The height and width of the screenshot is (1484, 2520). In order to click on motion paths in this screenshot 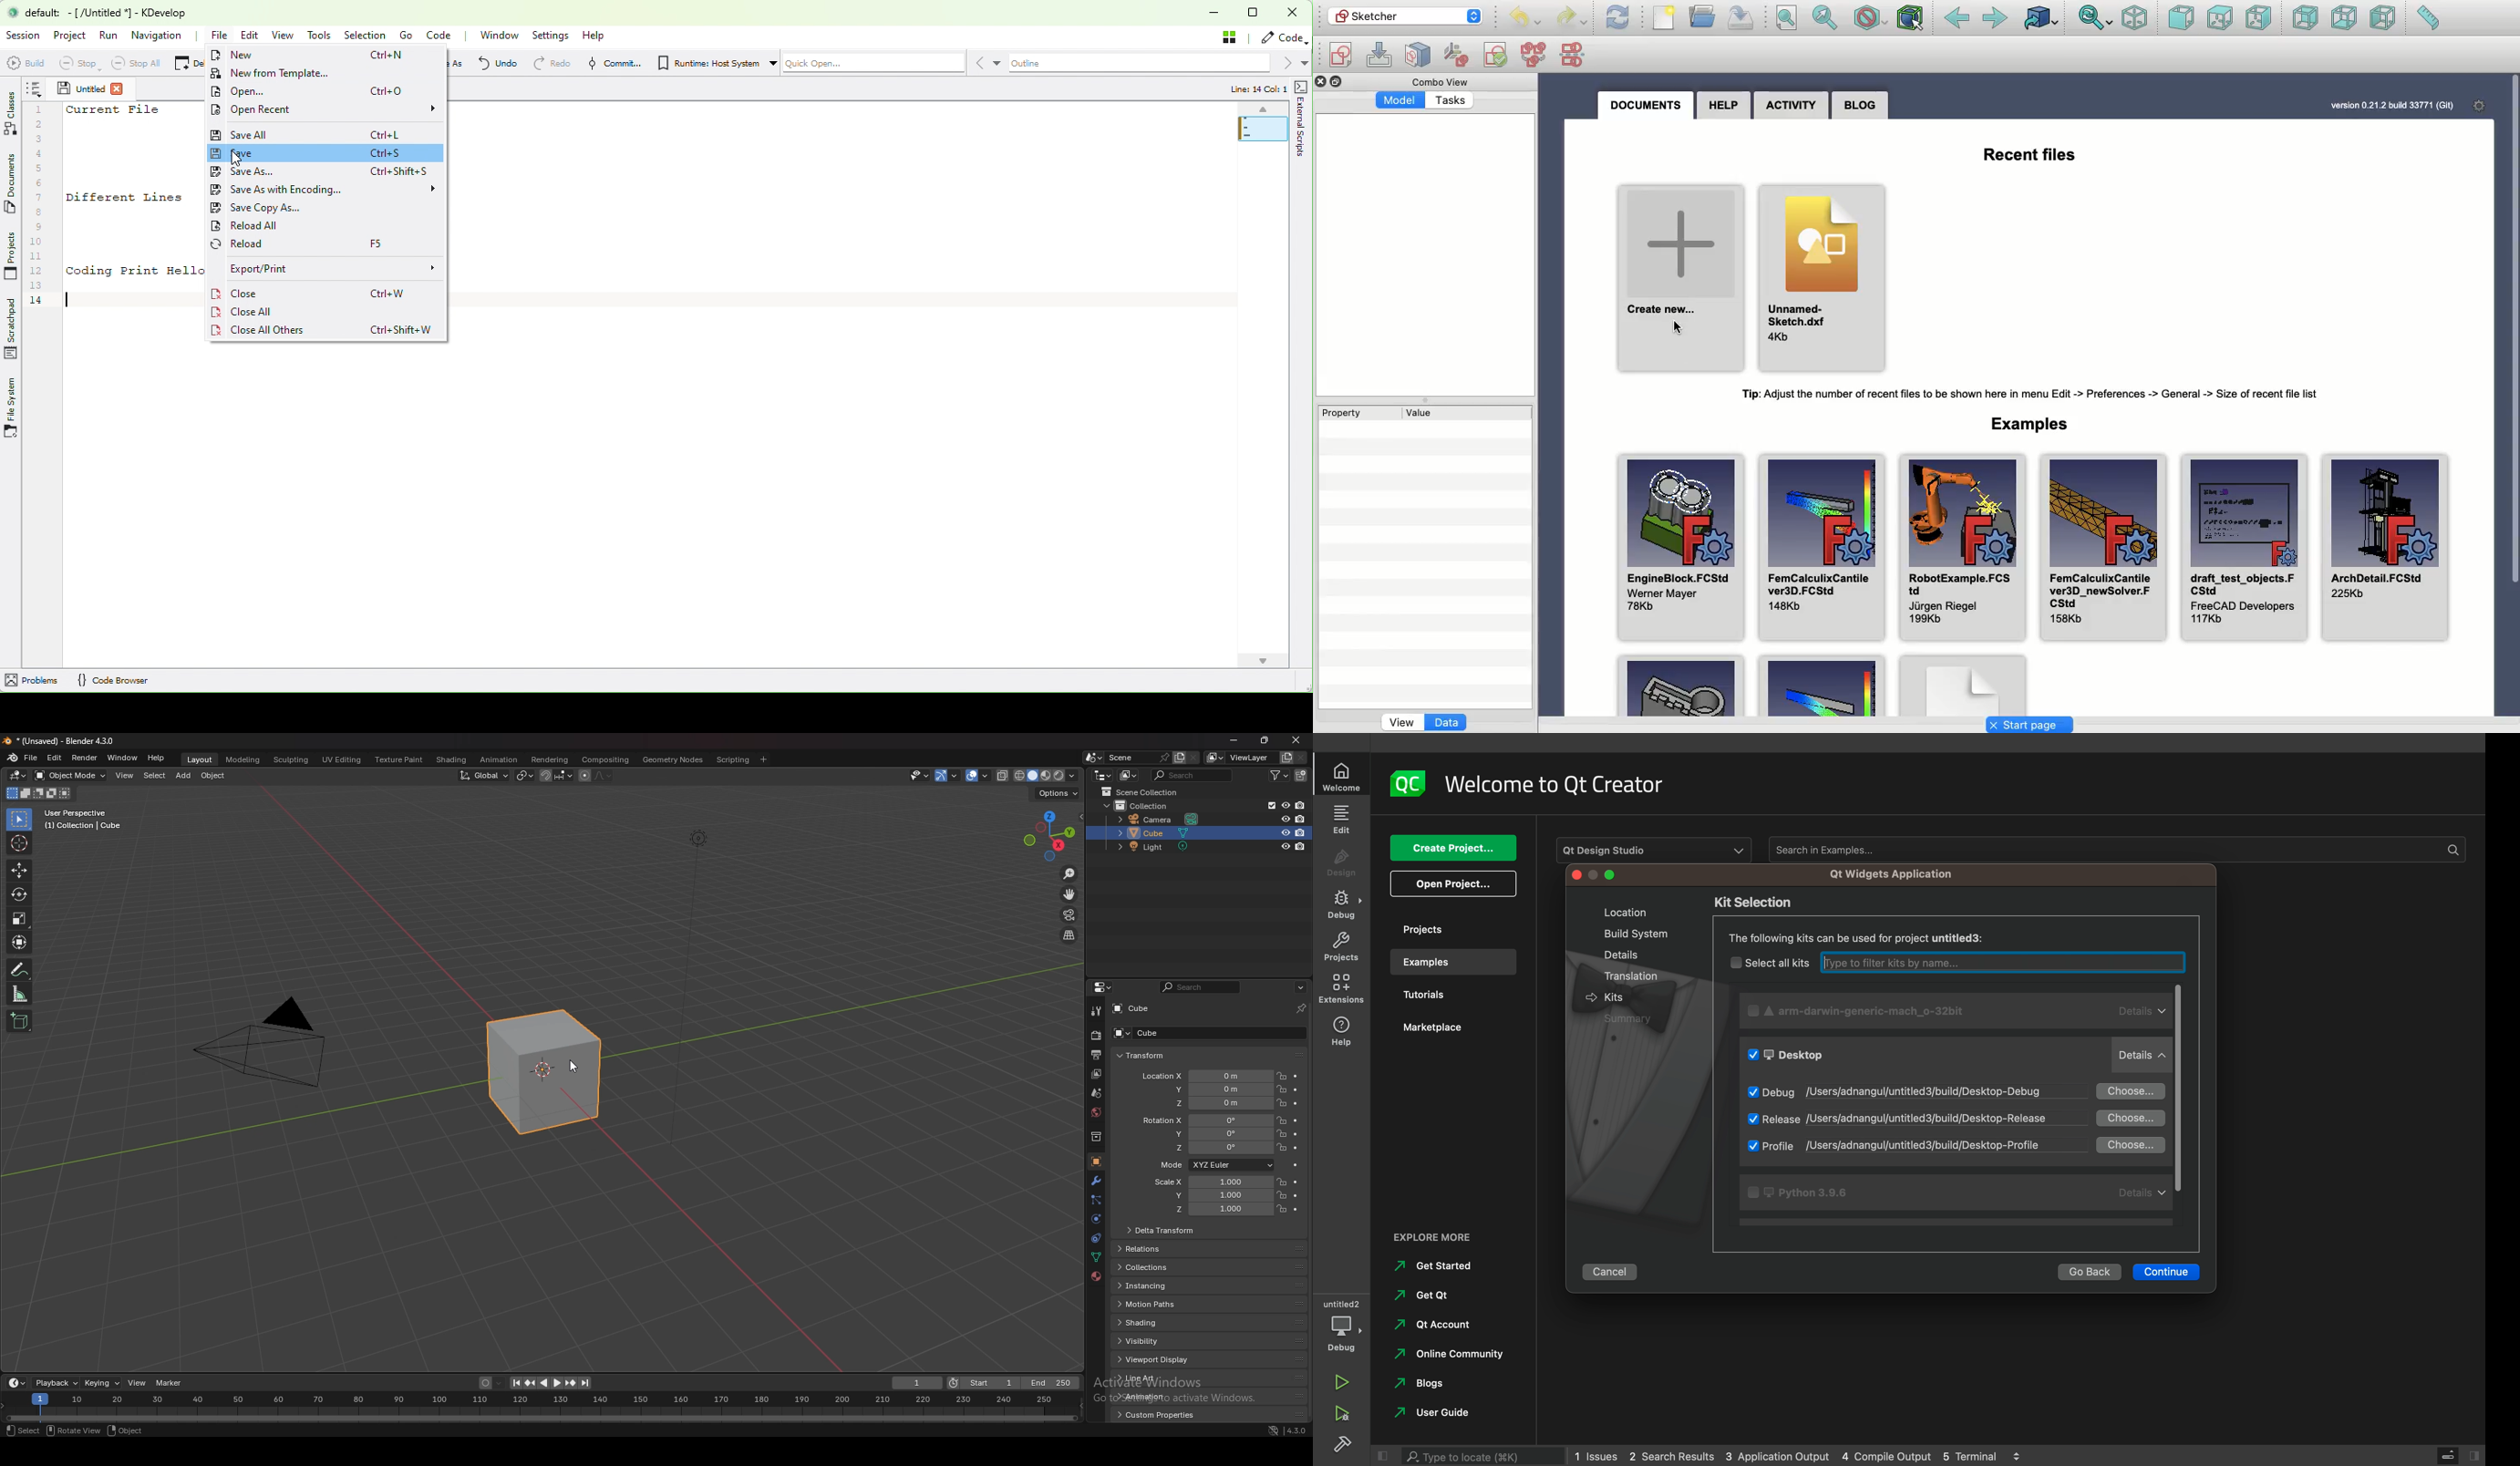, I will do `click(1154, 1305)`.